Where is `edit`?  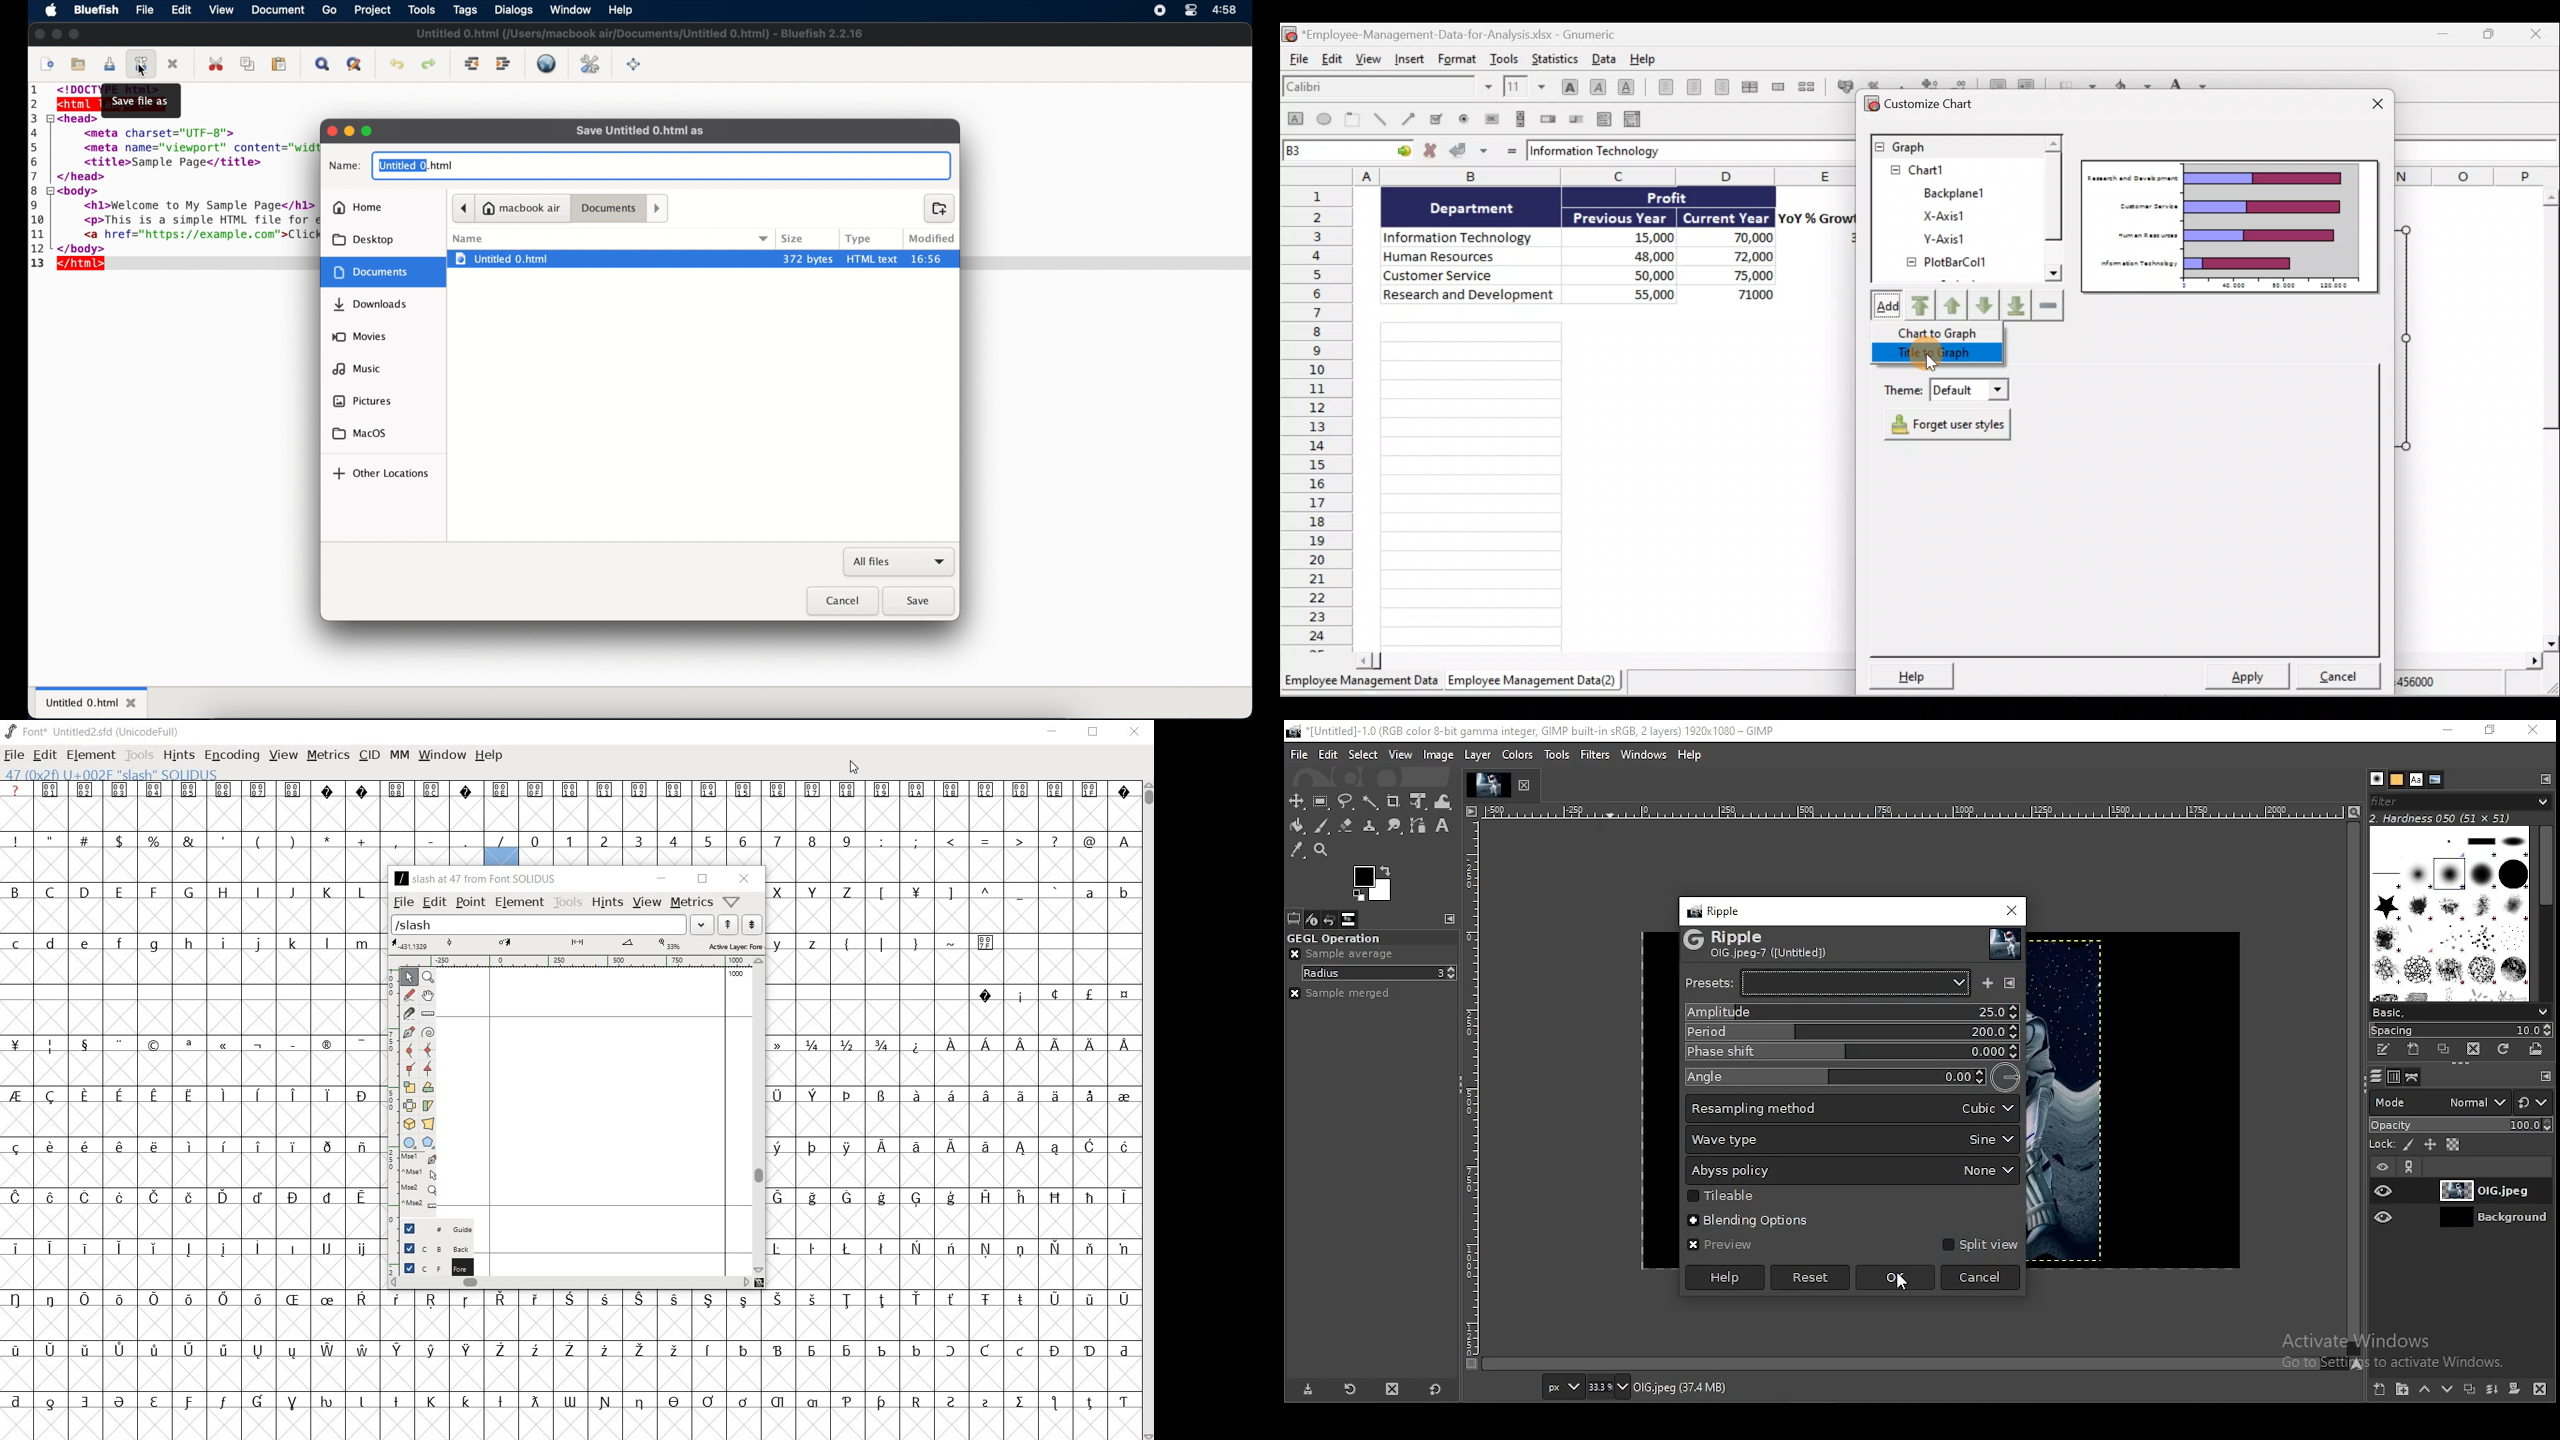
edit is located at coordinates (1328, 754).